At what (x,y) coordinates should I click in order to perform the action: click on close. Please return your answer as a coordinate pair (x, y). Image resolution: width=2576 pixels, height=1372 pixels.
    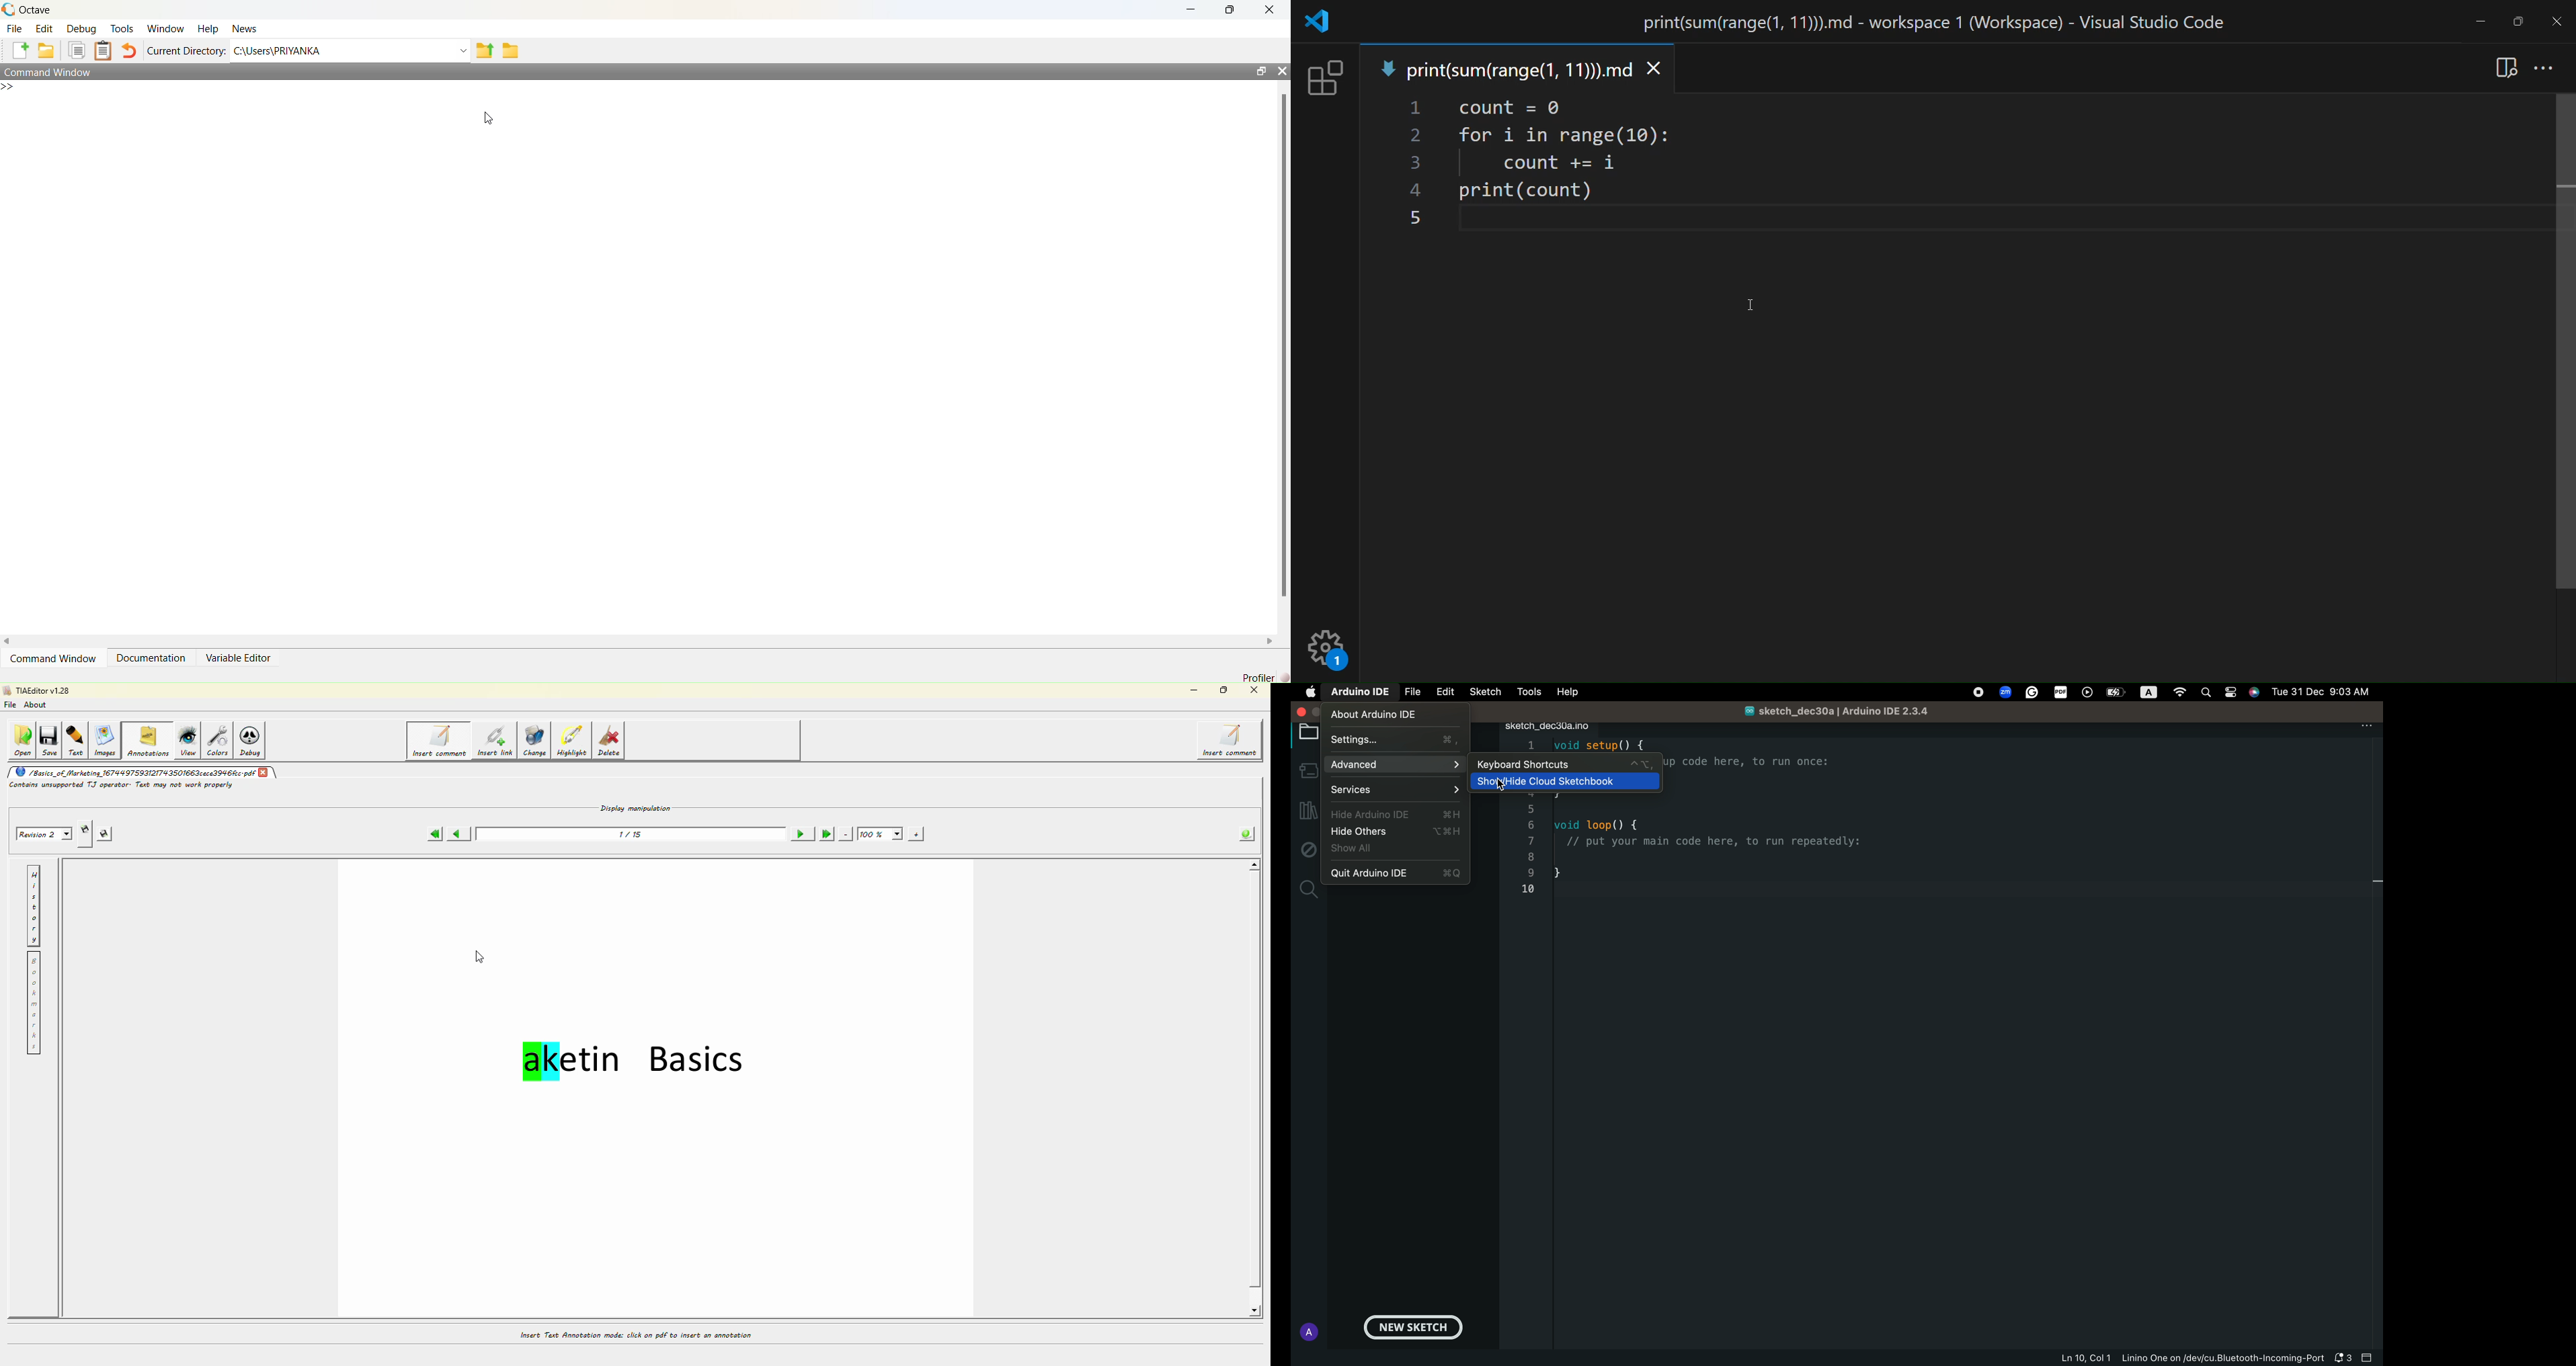
    Looking at the image, I should click on (2558, 19).